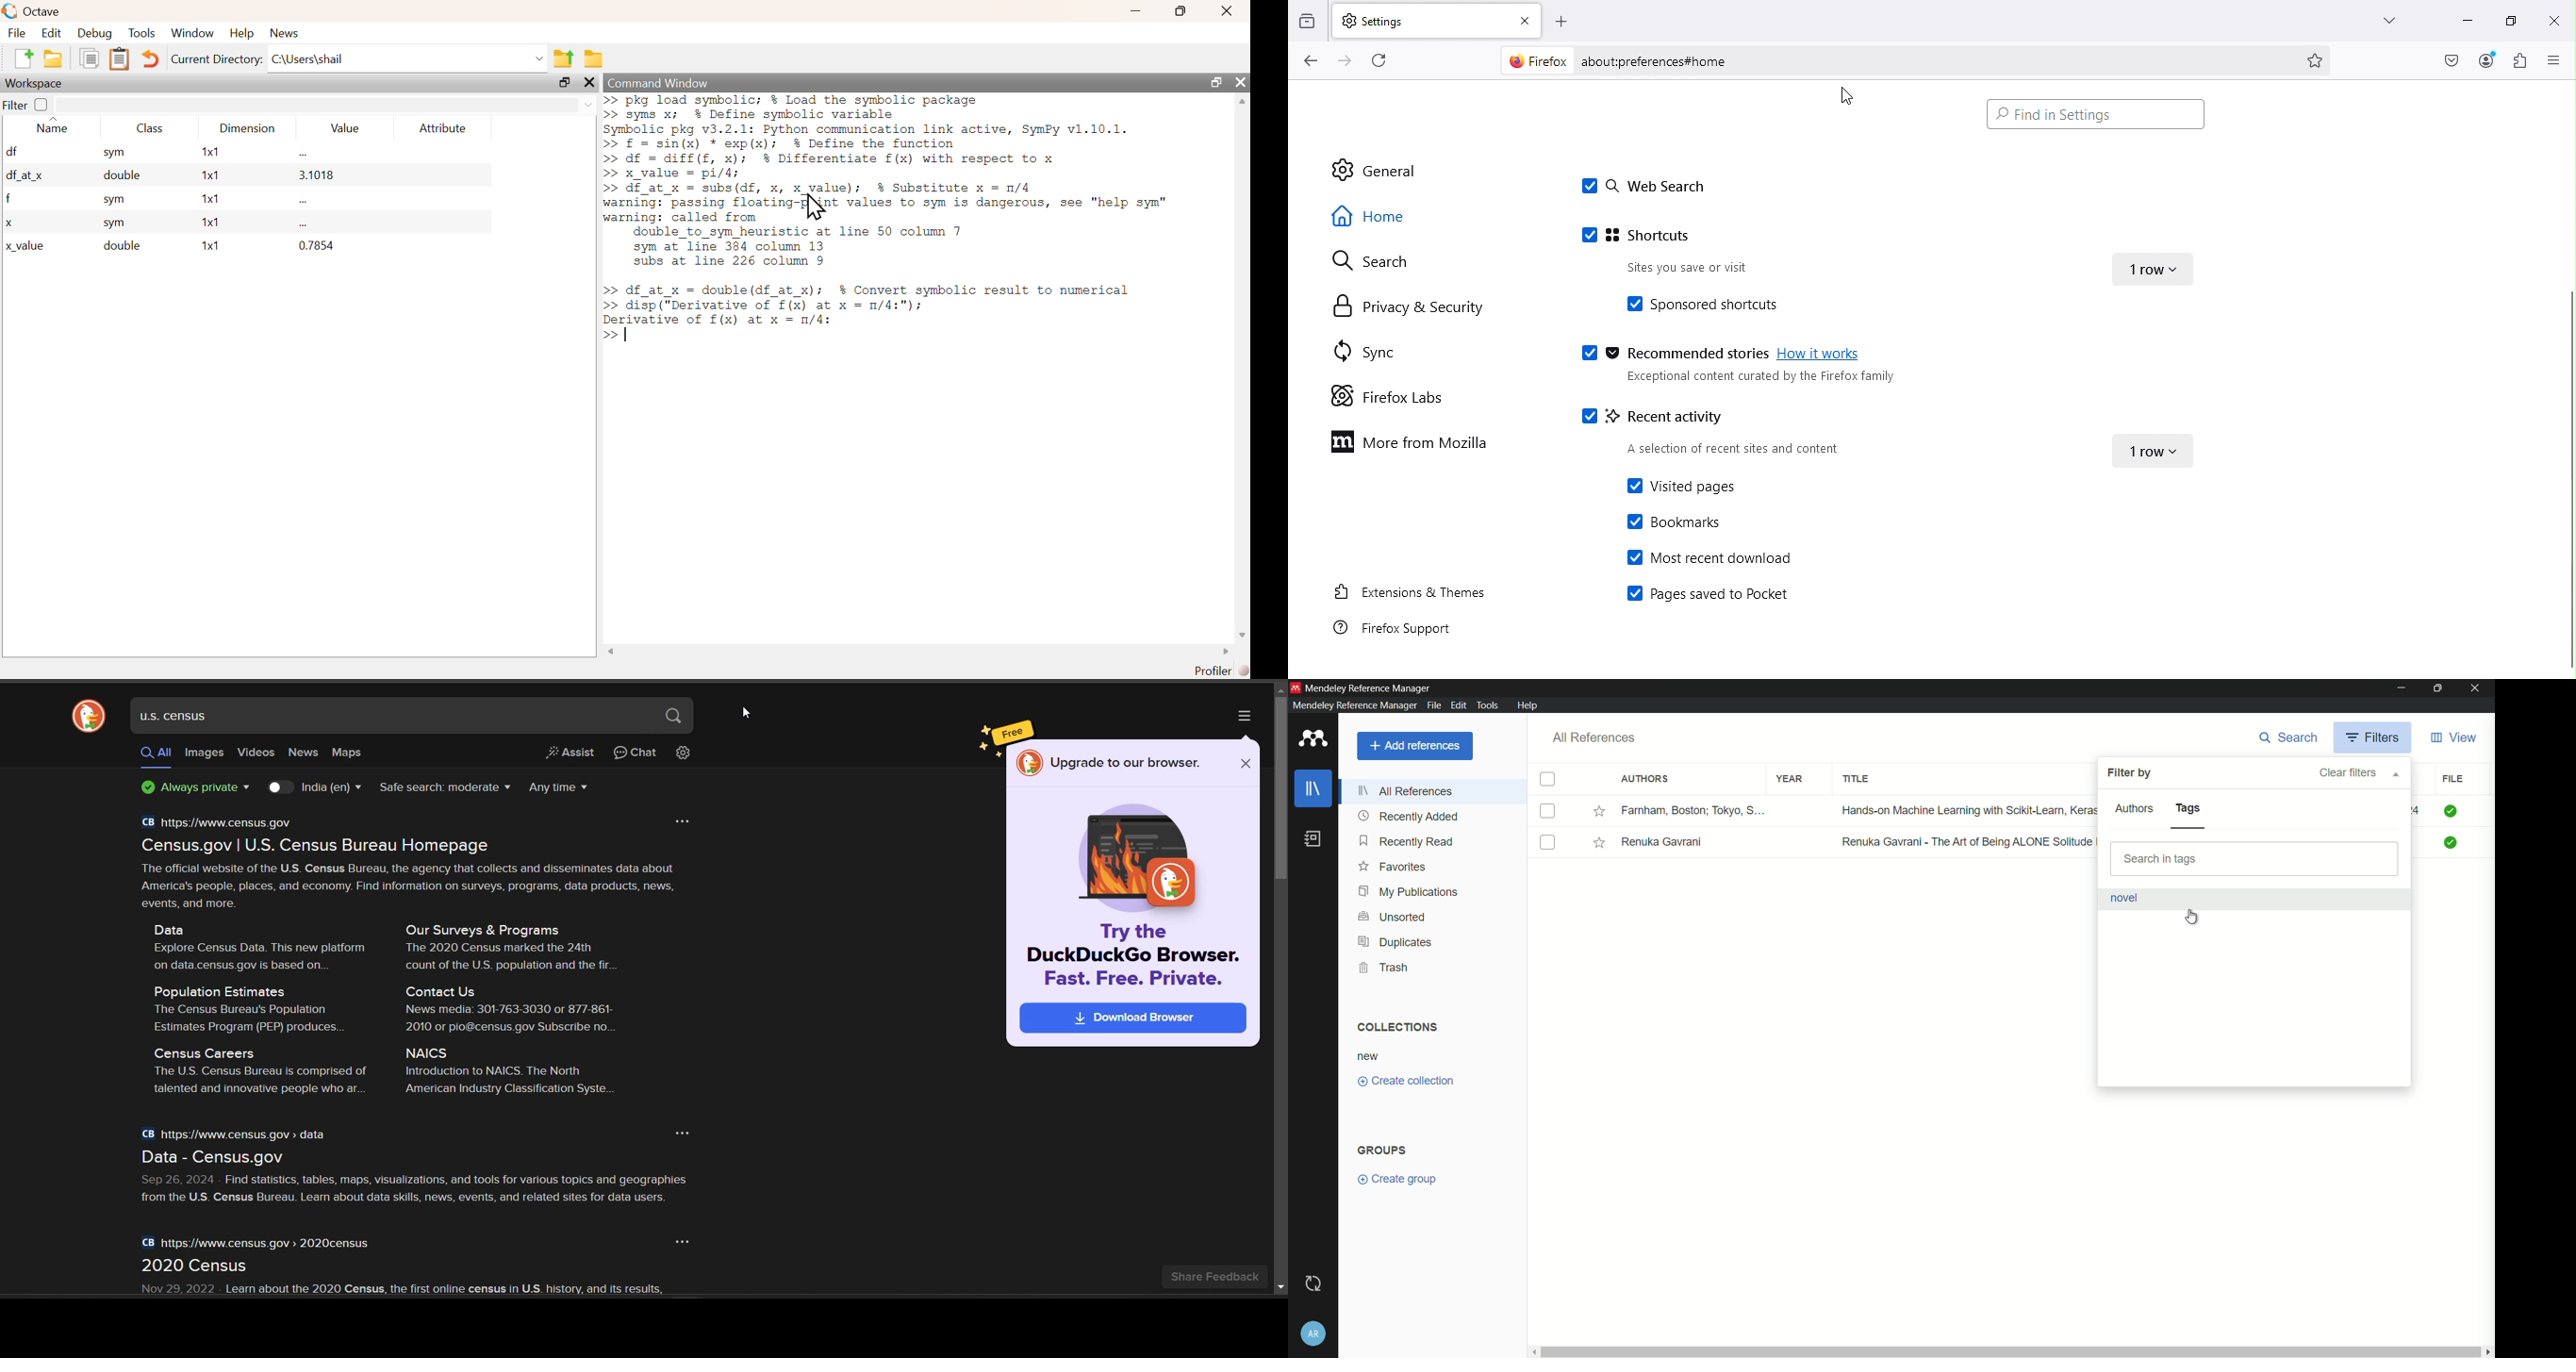 The height and width of the screenshot is (1372, 2576). Describe the element at coordinates (2449, 61) in the screenshot. I see `Account` at that location.